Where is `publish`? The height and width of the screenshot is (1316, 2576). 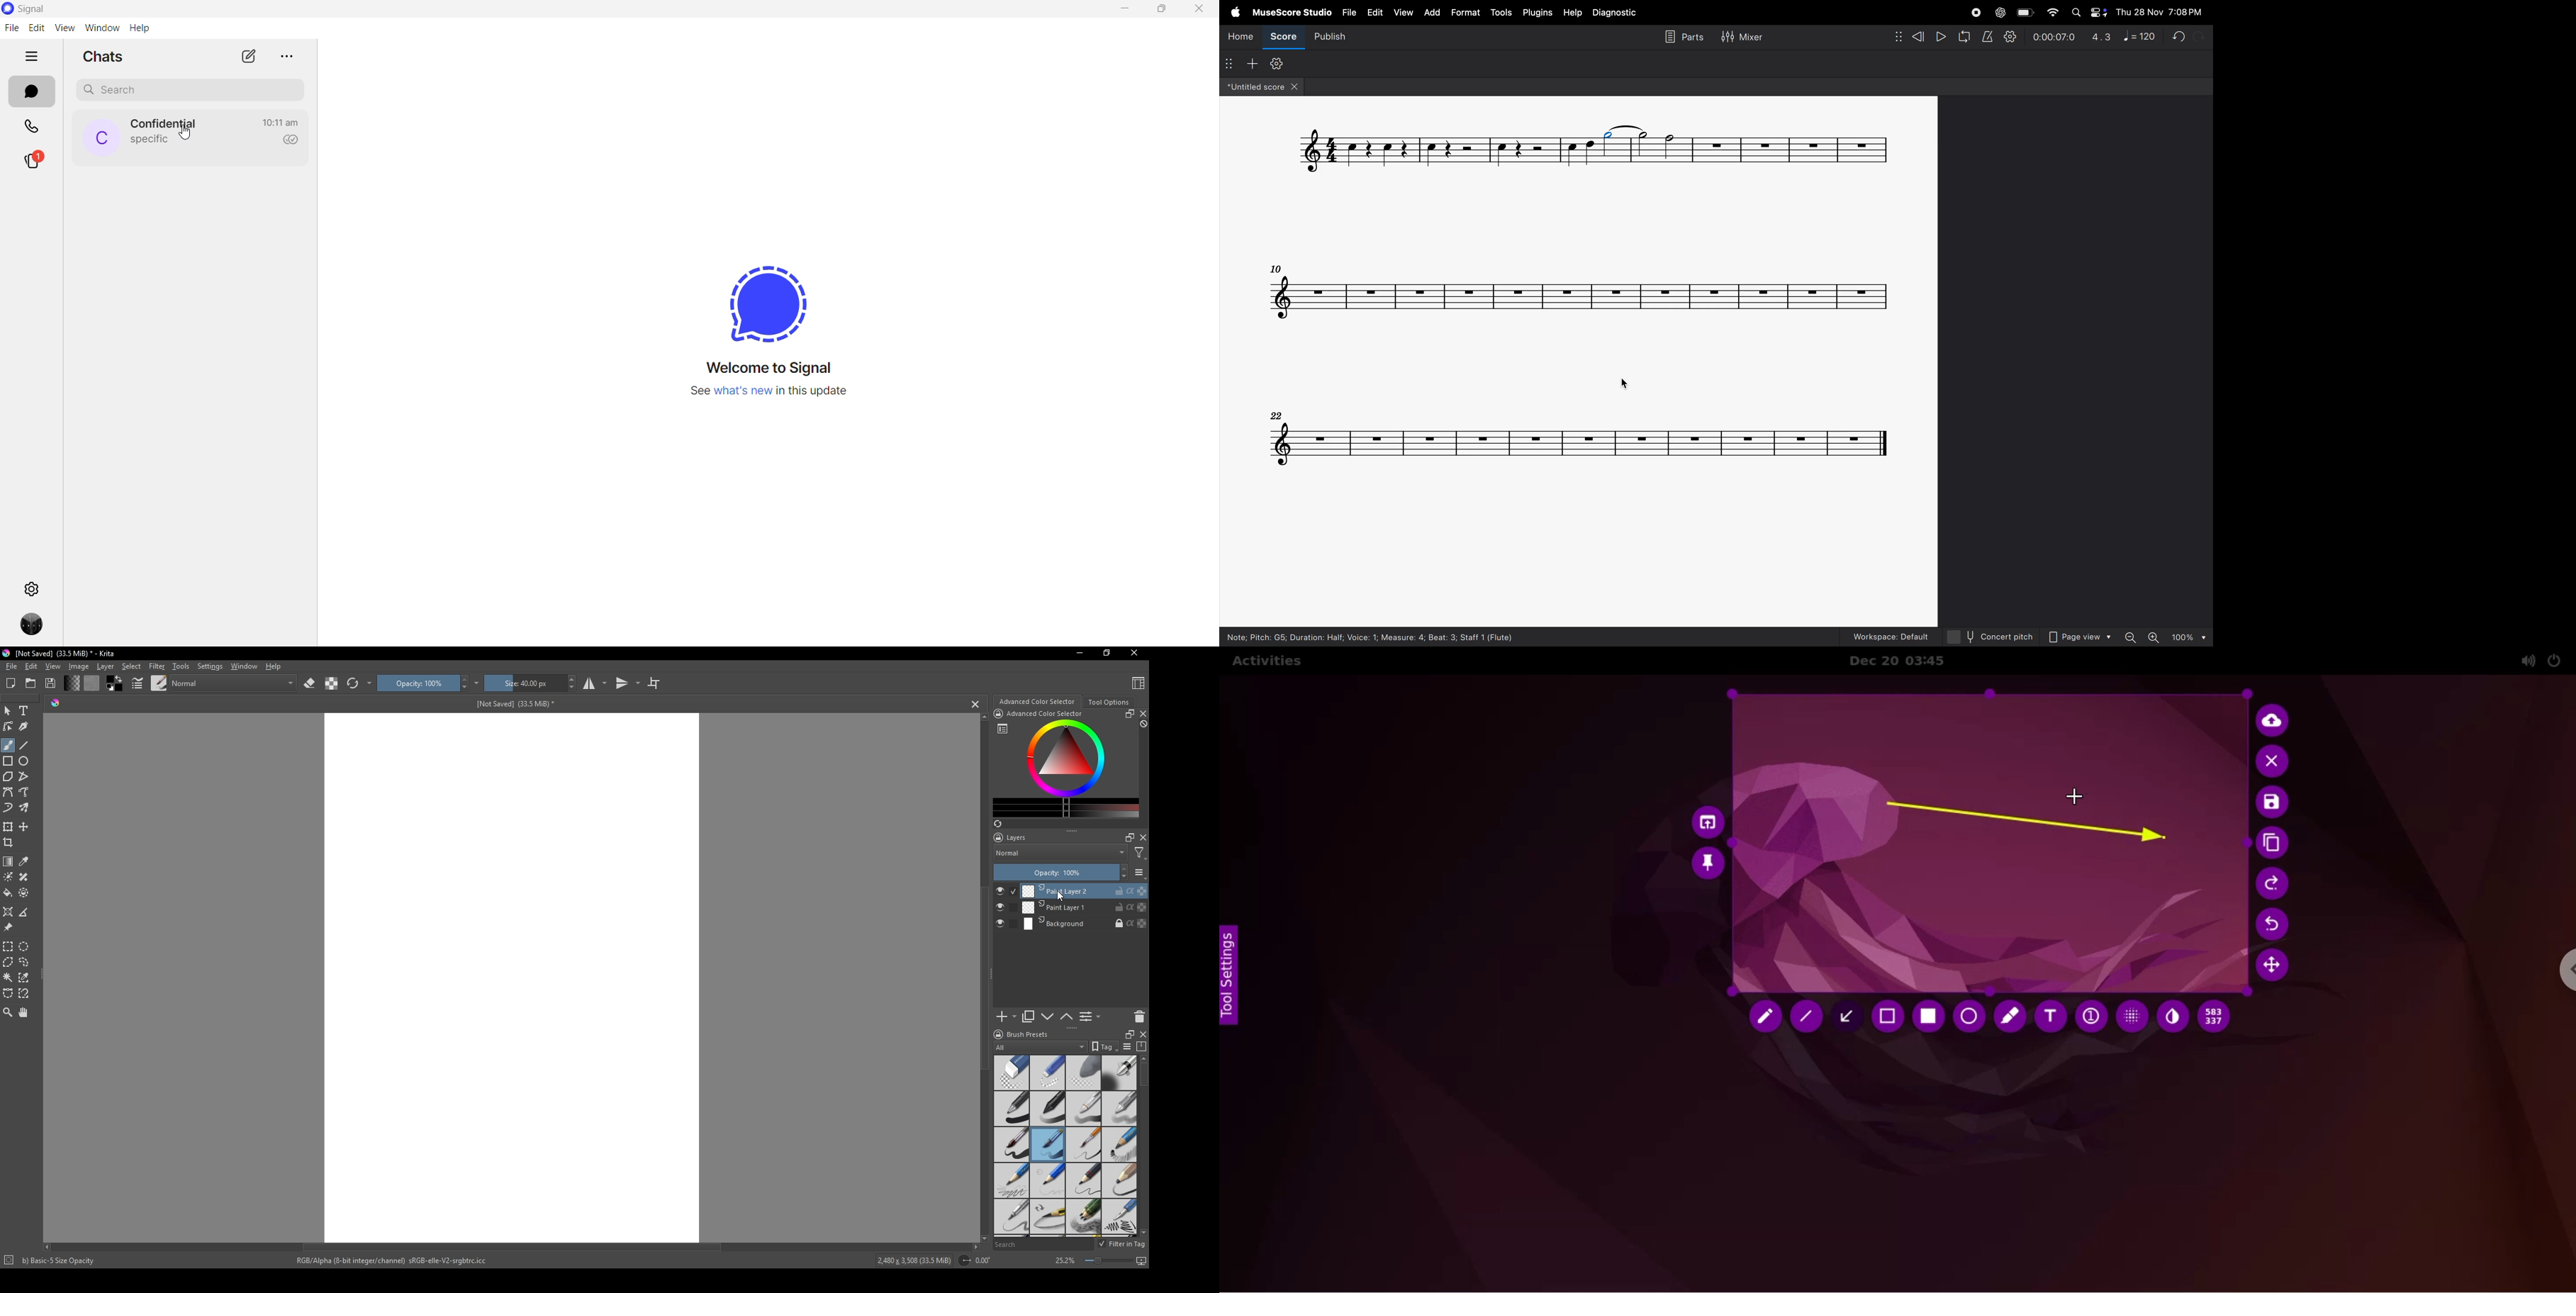
publish is located at coordinates (1327, 36).